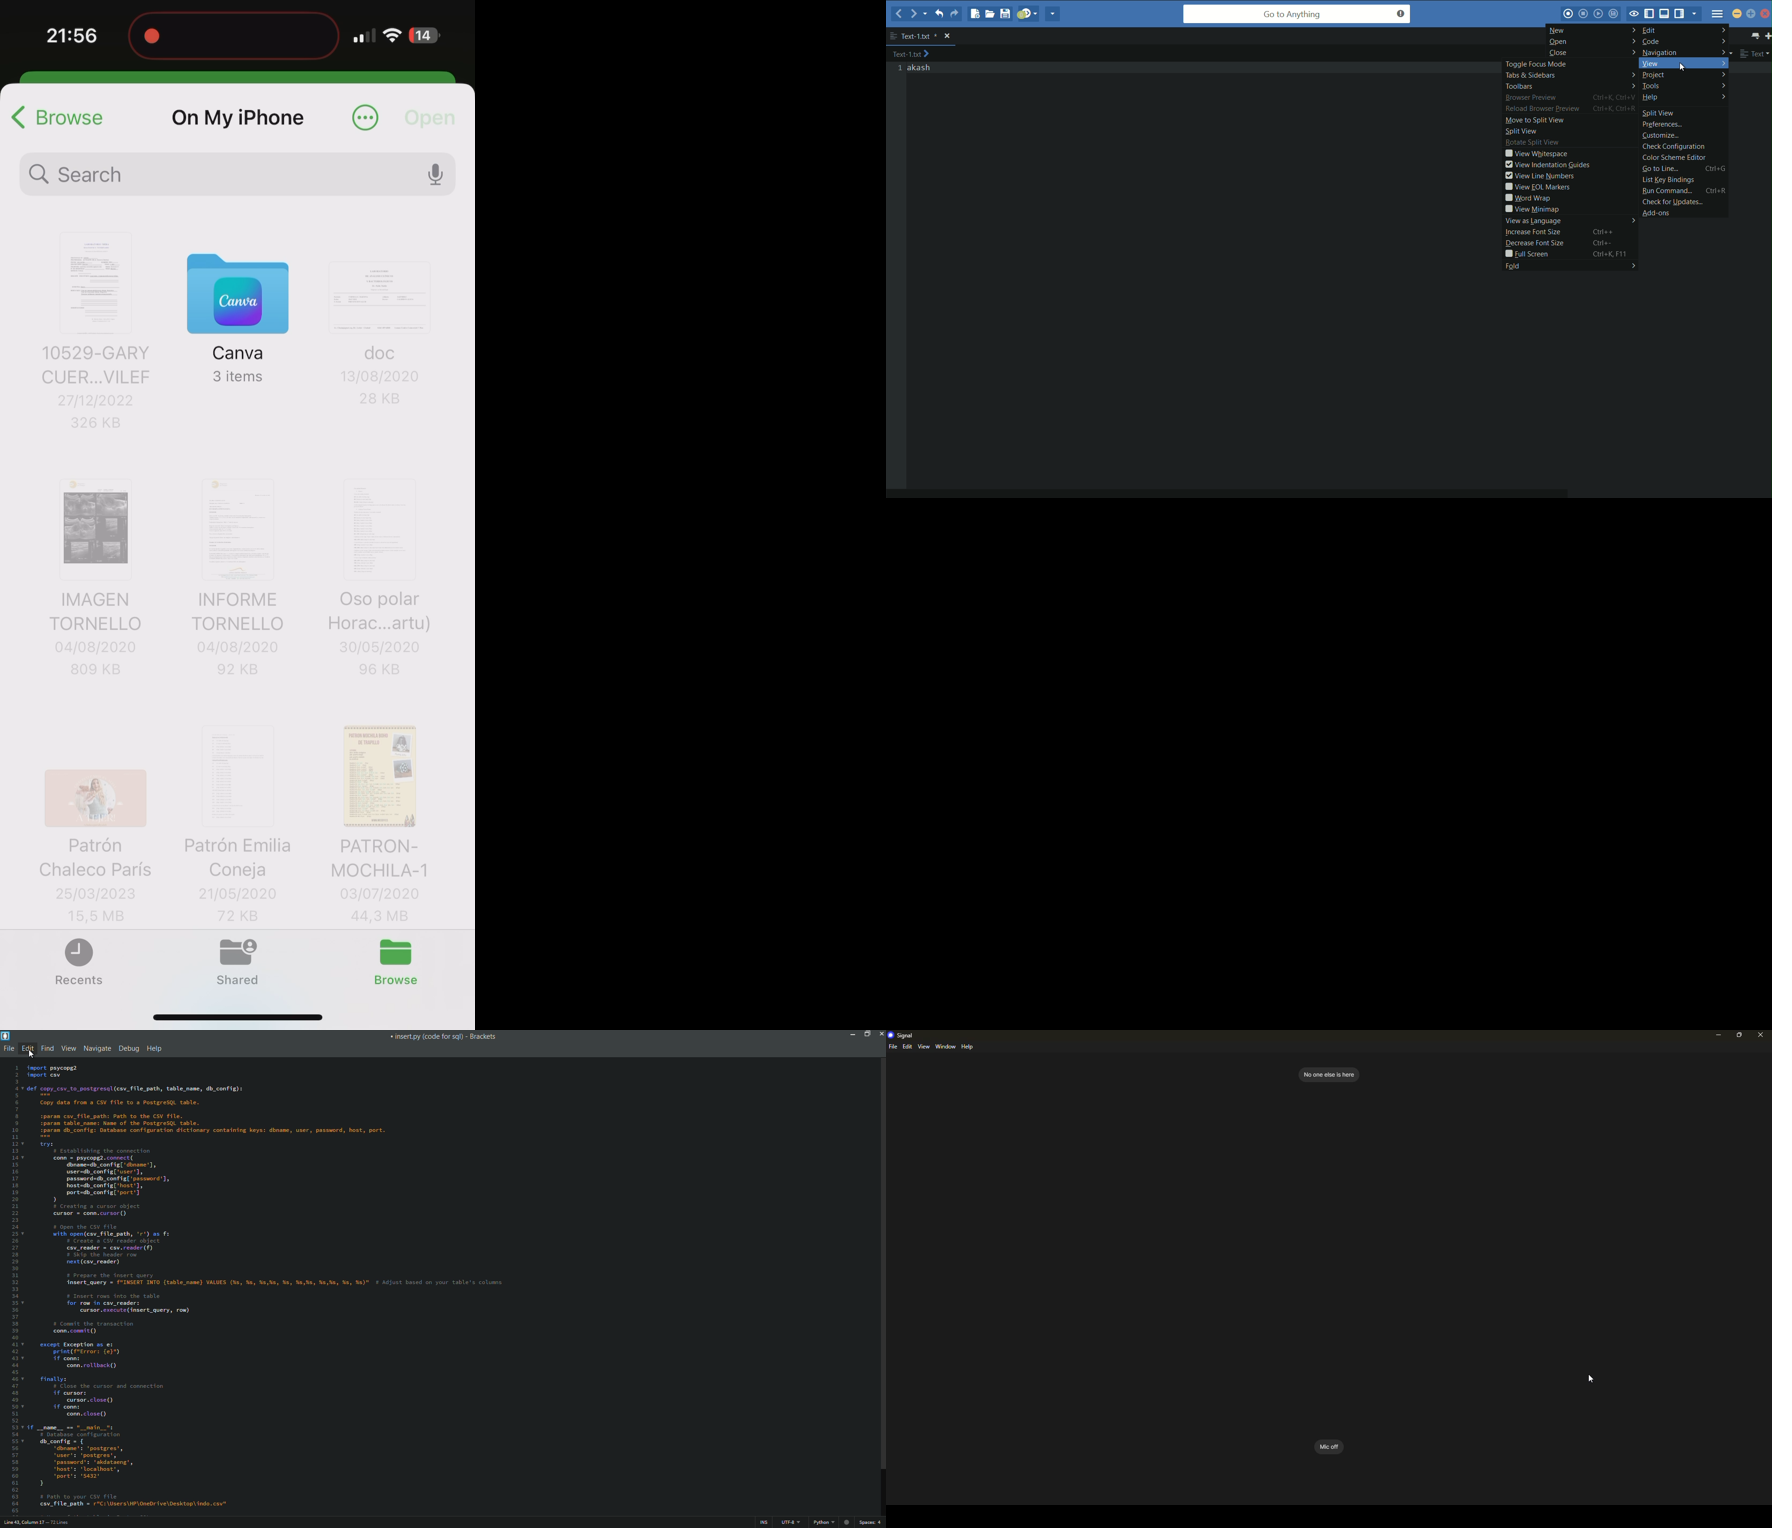  I want to click on window, so click(946, 1047).